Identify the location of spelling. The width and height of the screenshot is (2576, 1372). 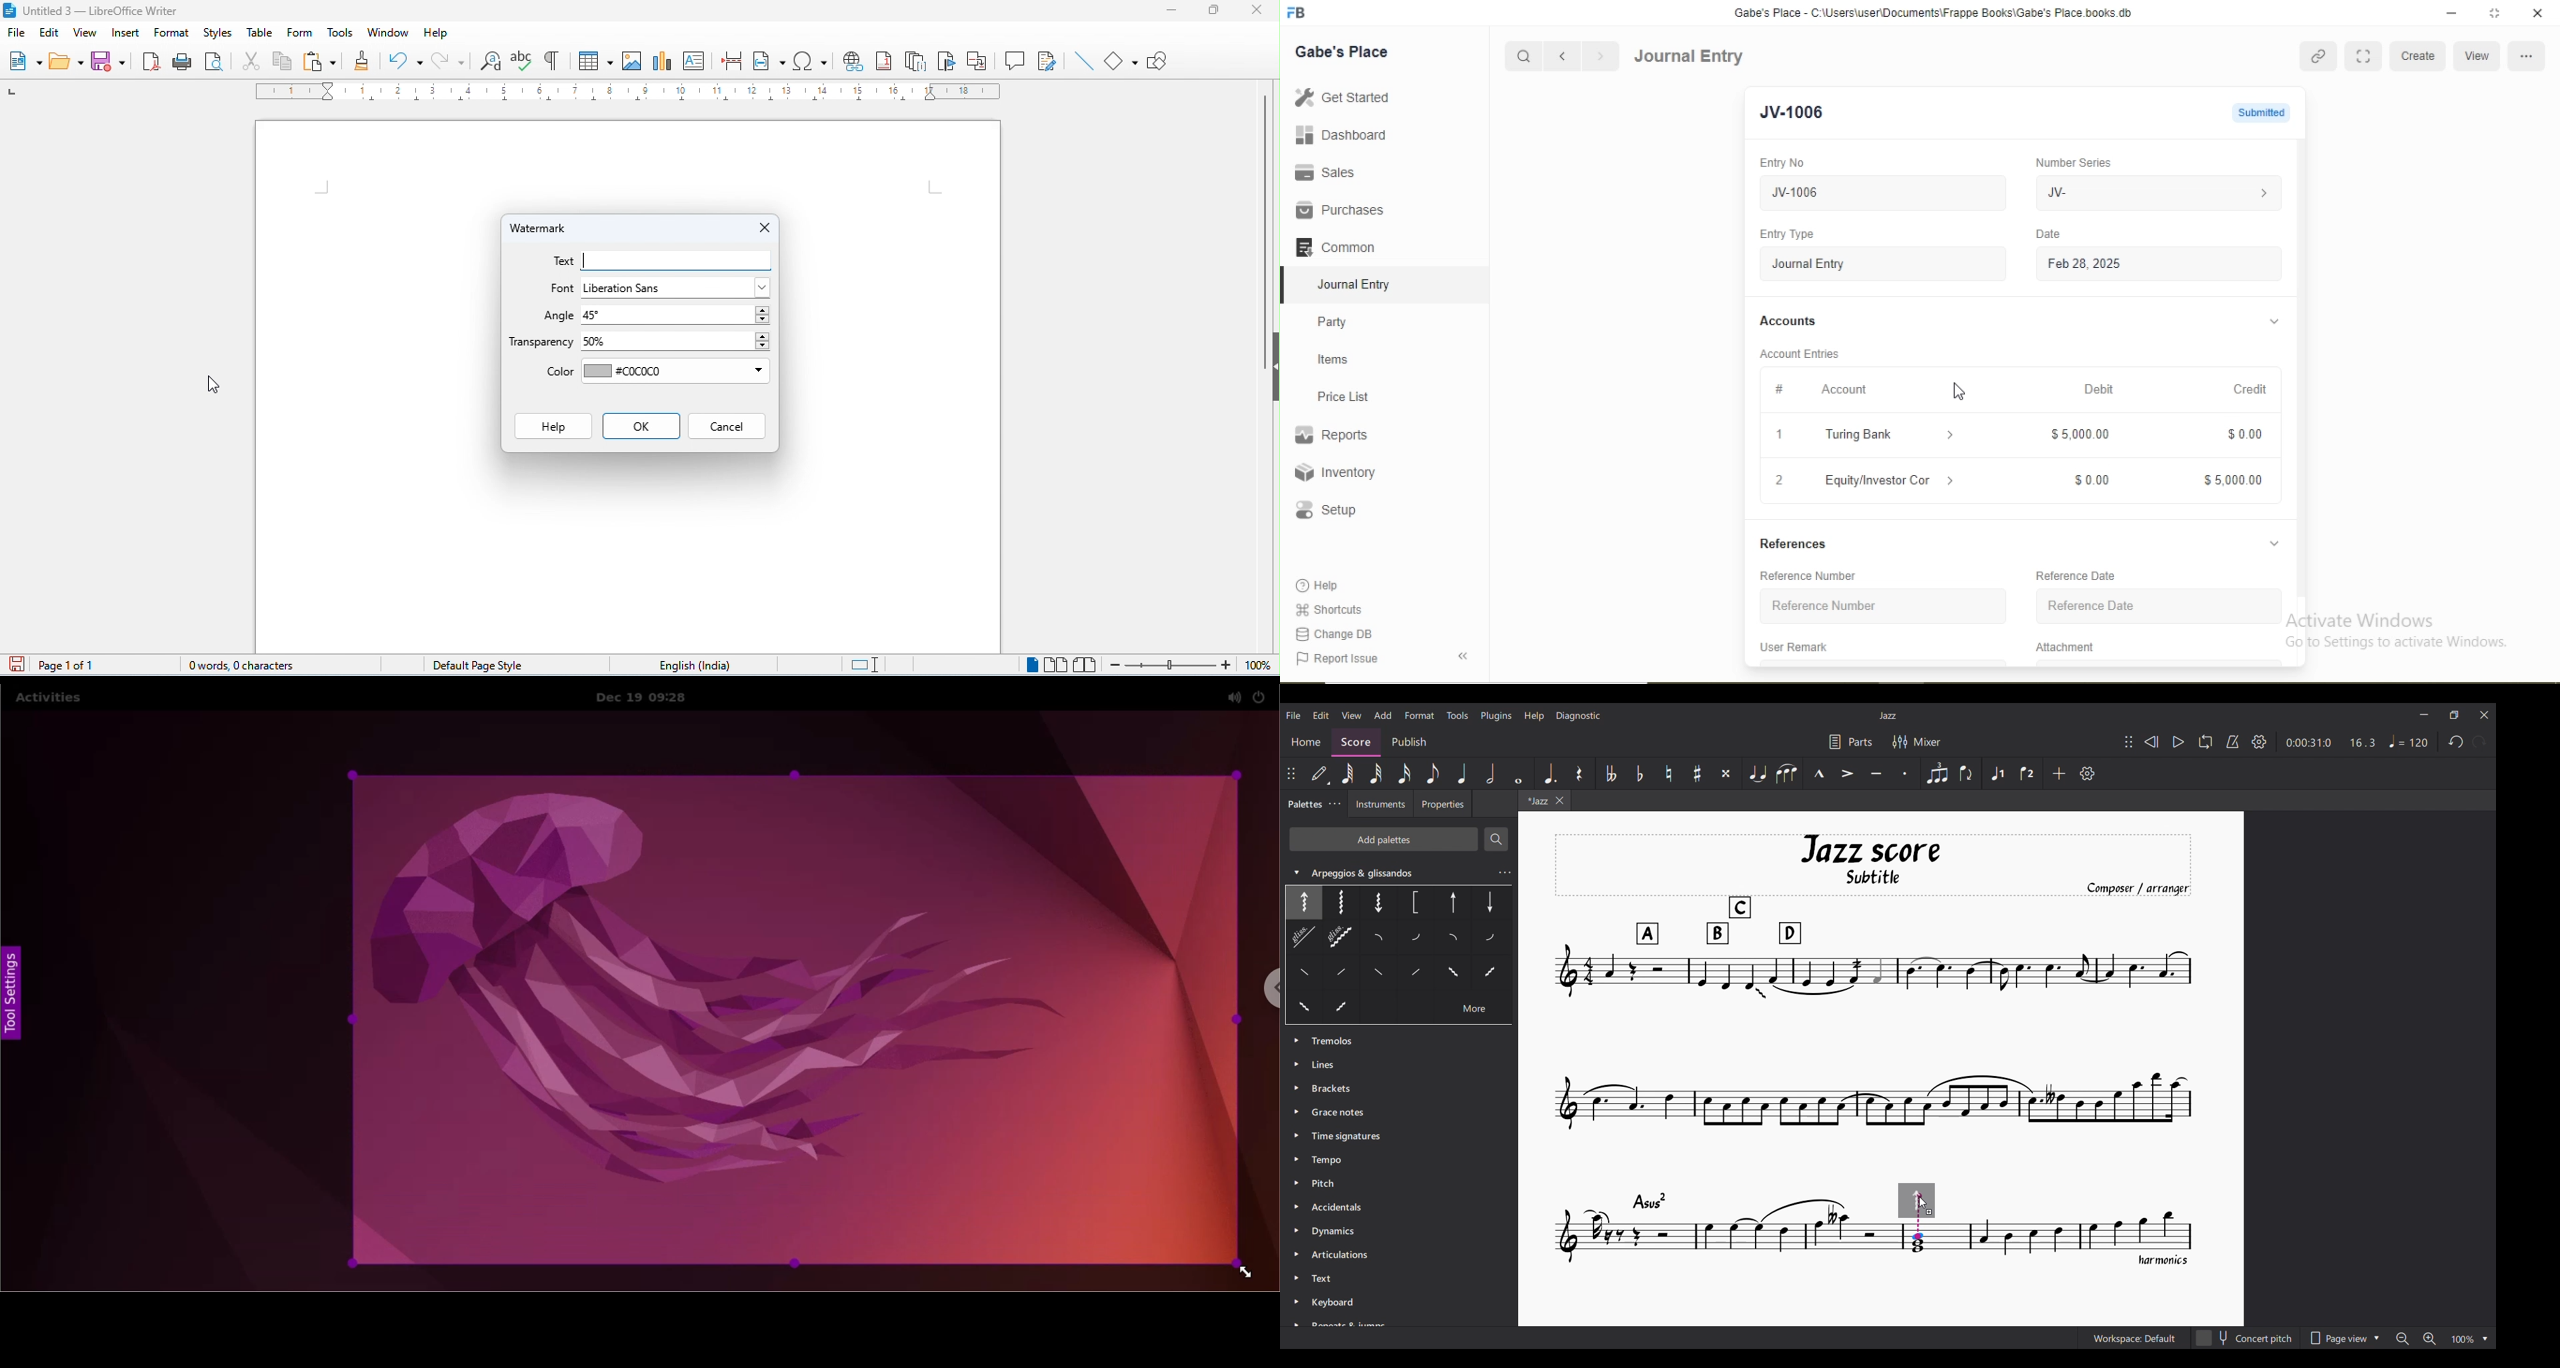
(523, 61).